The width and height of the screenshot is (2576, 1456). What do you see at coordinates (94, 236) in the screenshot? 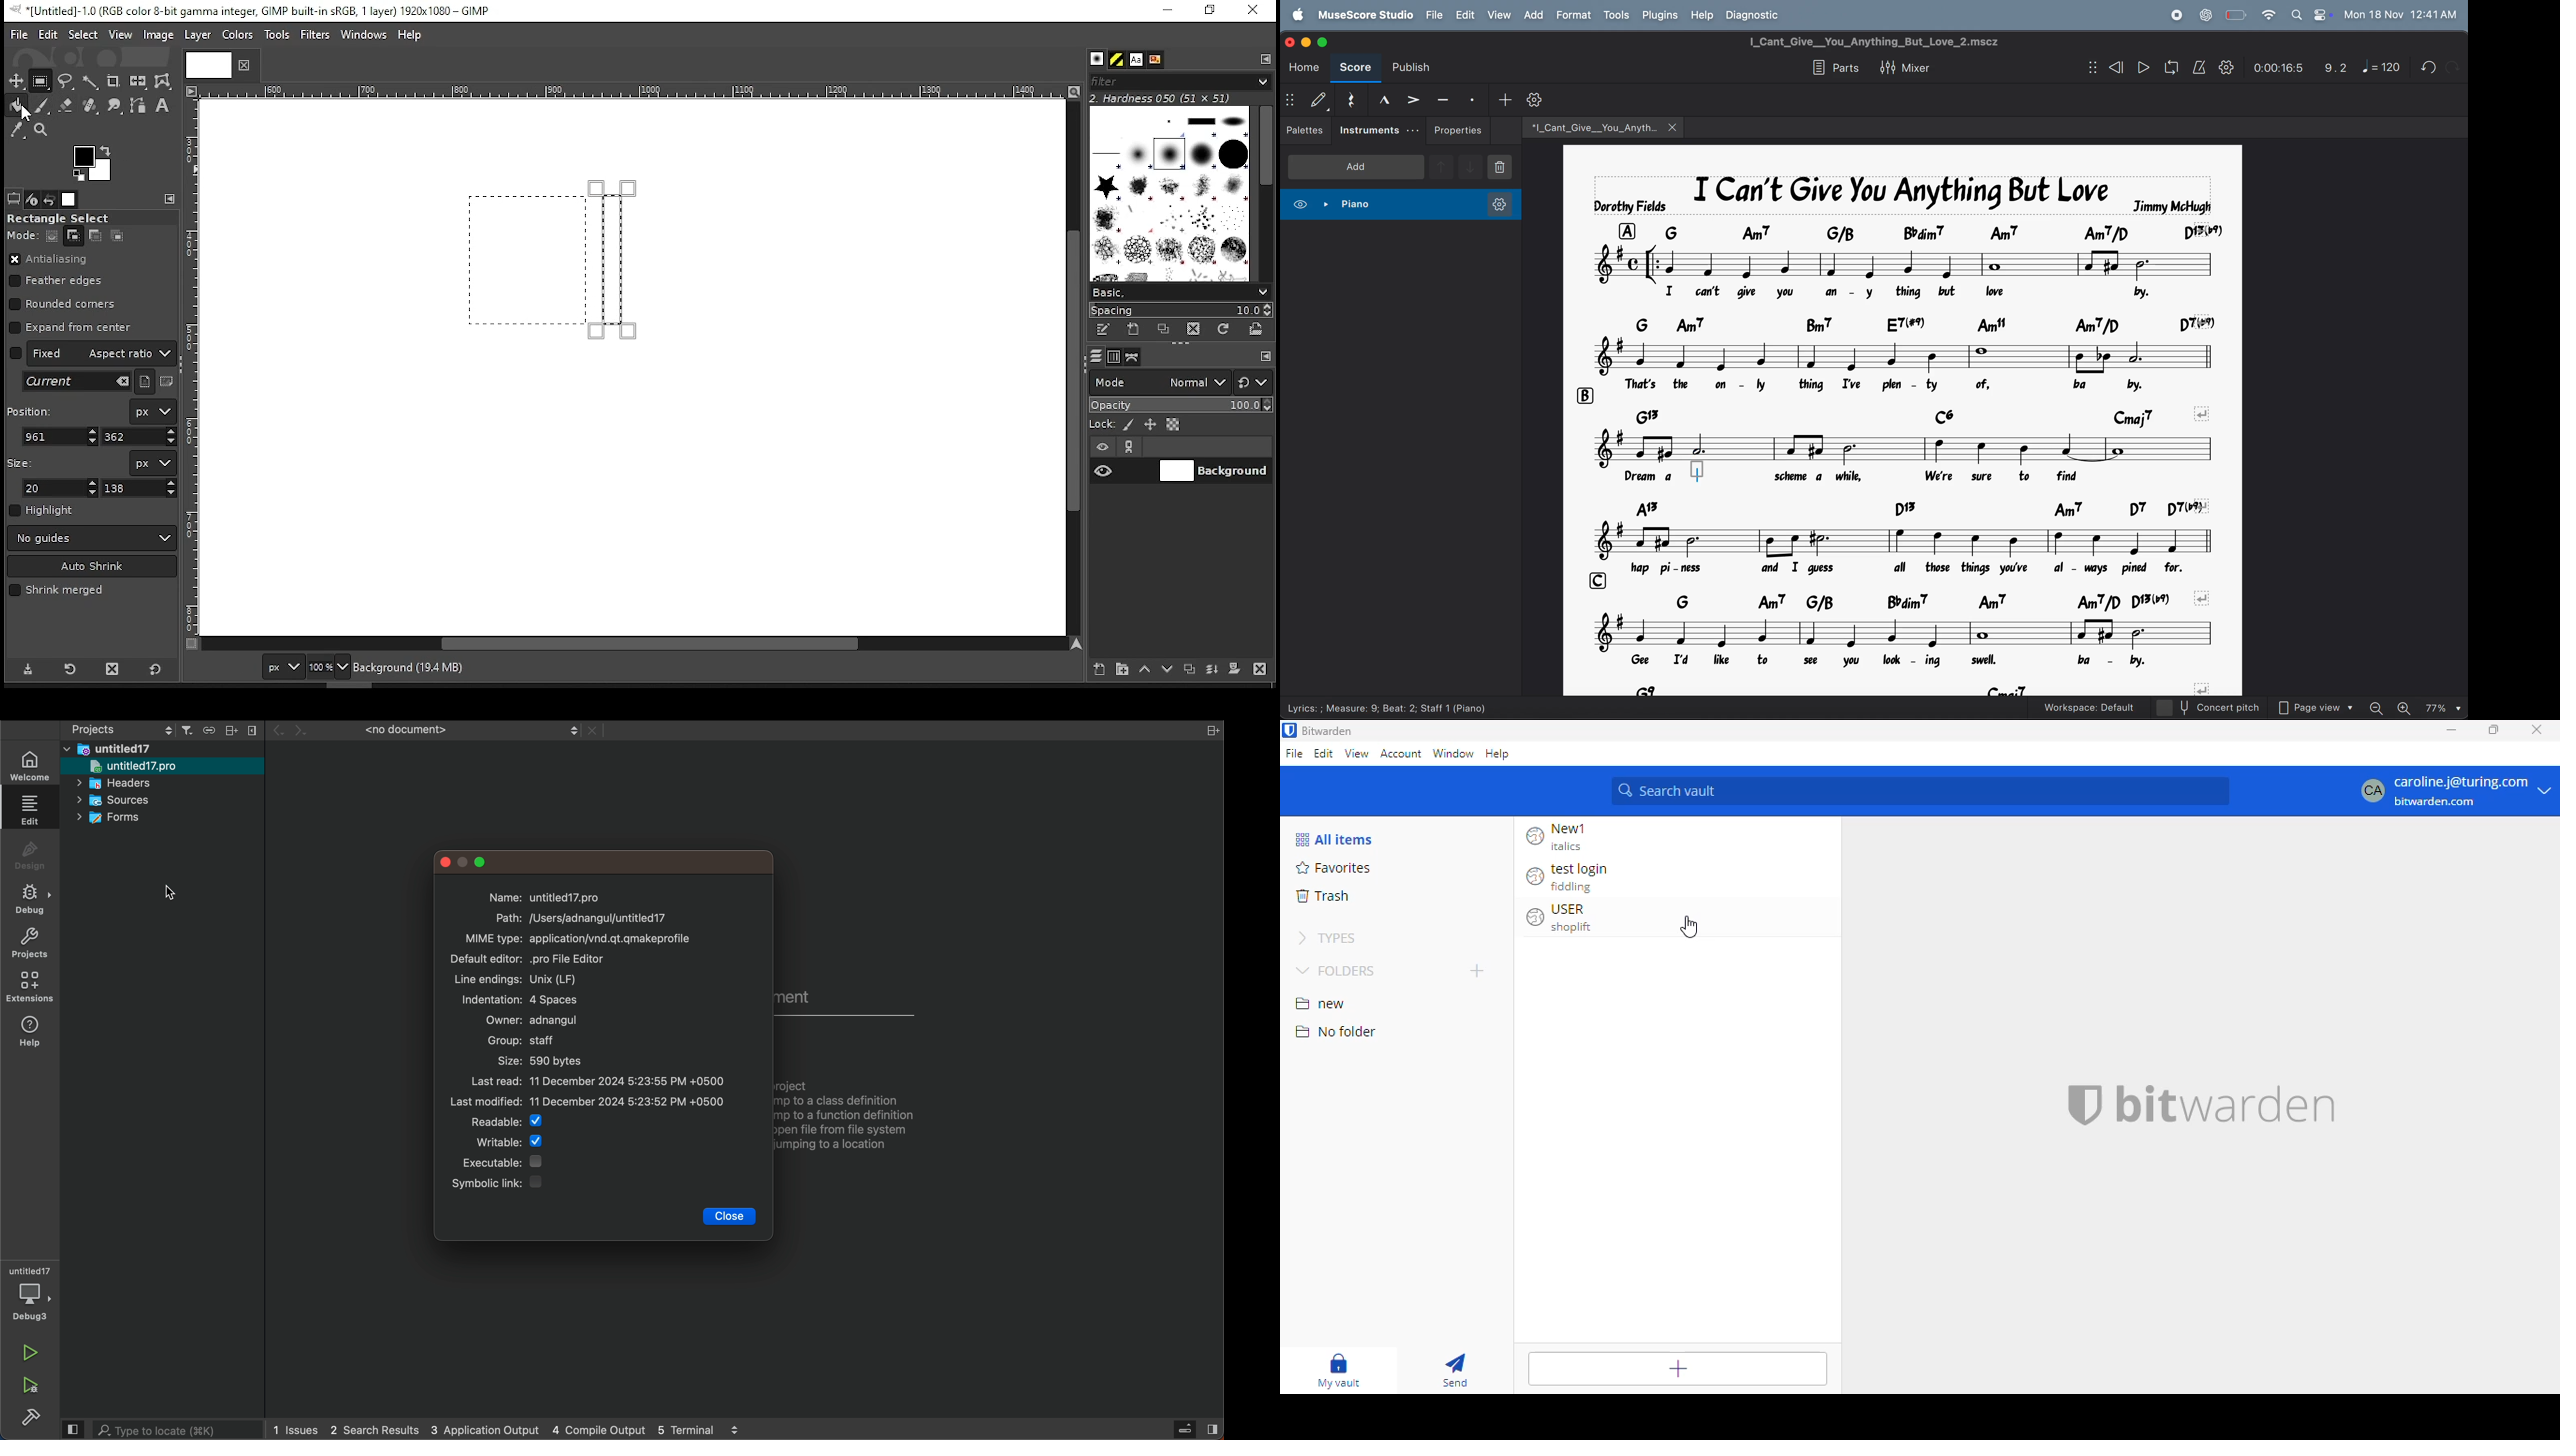
I see `subtract from the current selection` at bounding box center [94, 236].